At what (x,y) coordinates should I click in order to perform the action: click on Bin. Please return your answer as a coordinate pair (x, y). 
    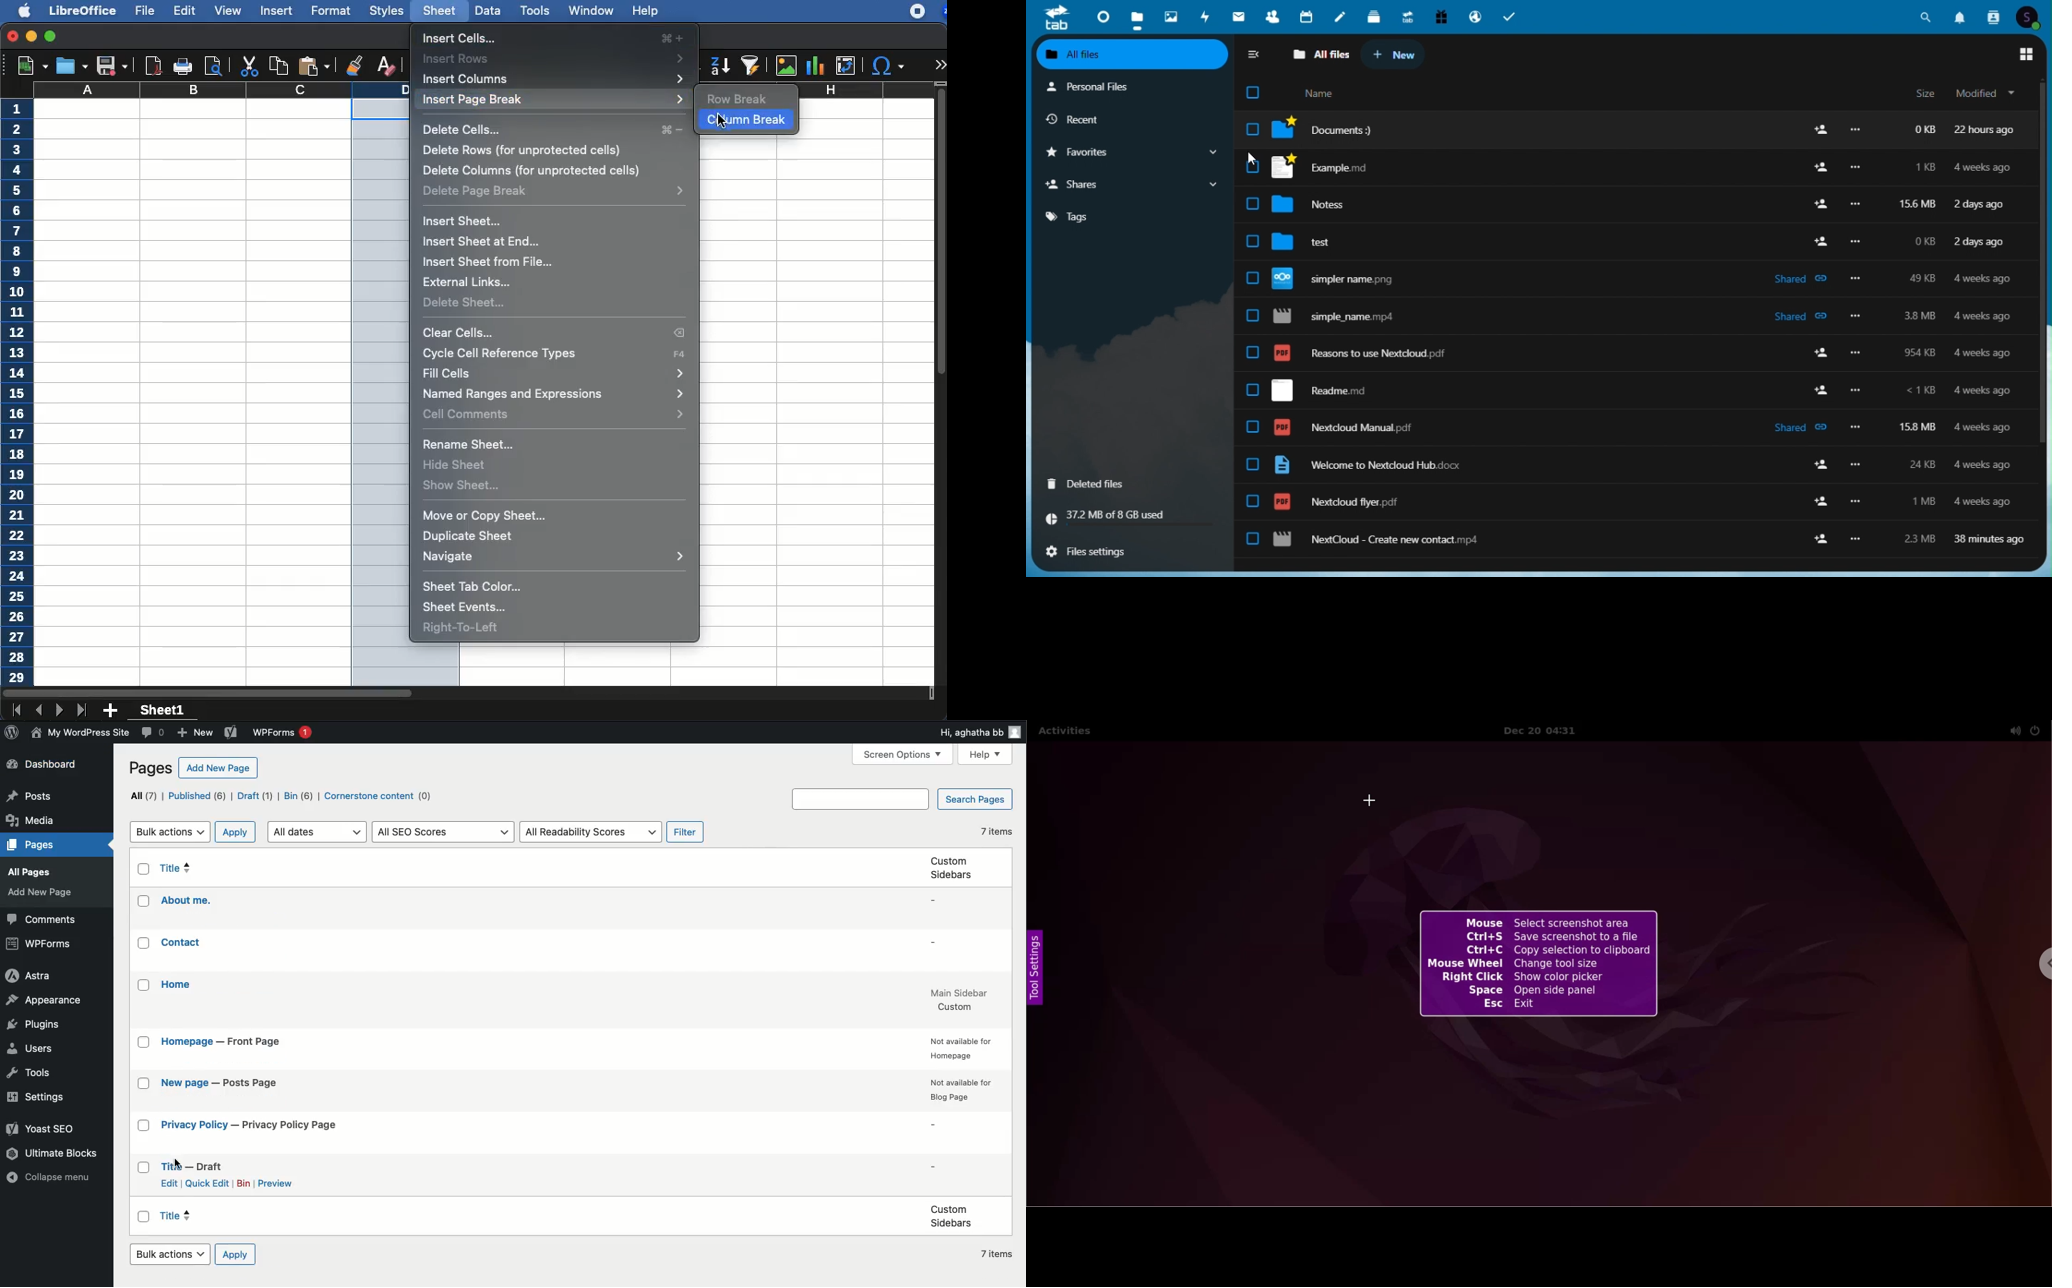
    Looking at the image, I should click on (300, 797).